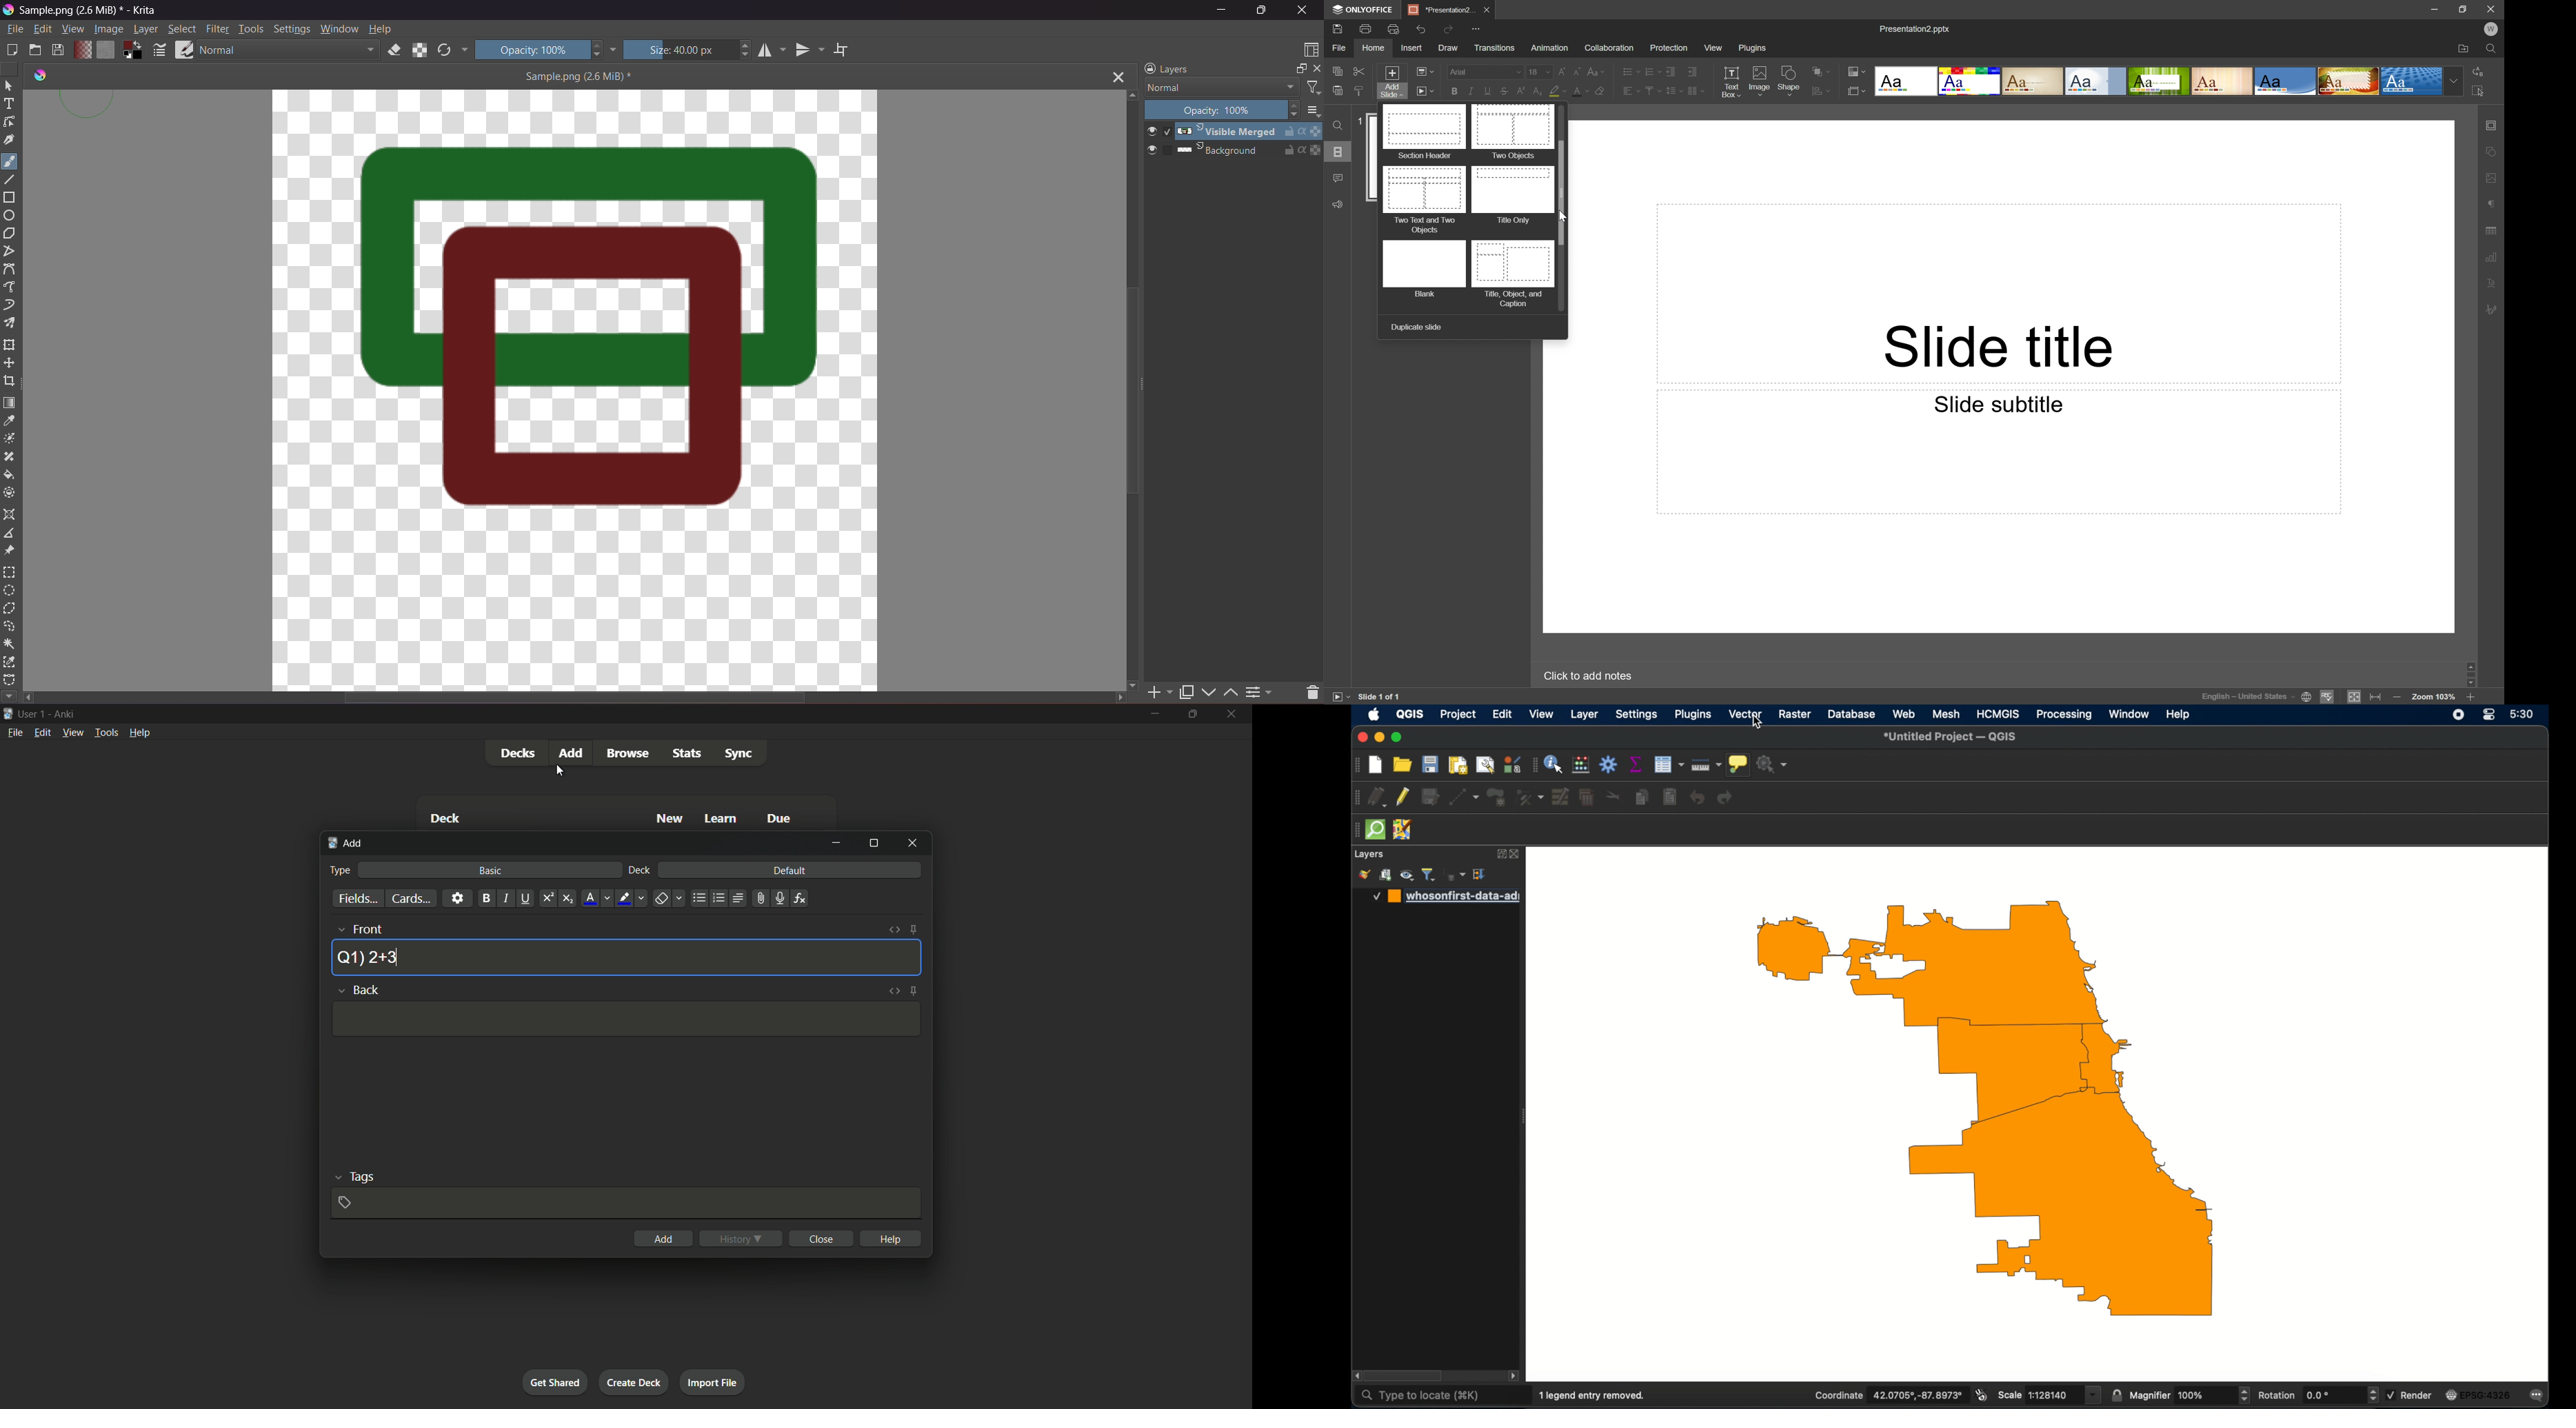  What do you see at coordinates (2471, 696) in the screenshot?
I see `Zoom in` at bounding box center [2471, 696].